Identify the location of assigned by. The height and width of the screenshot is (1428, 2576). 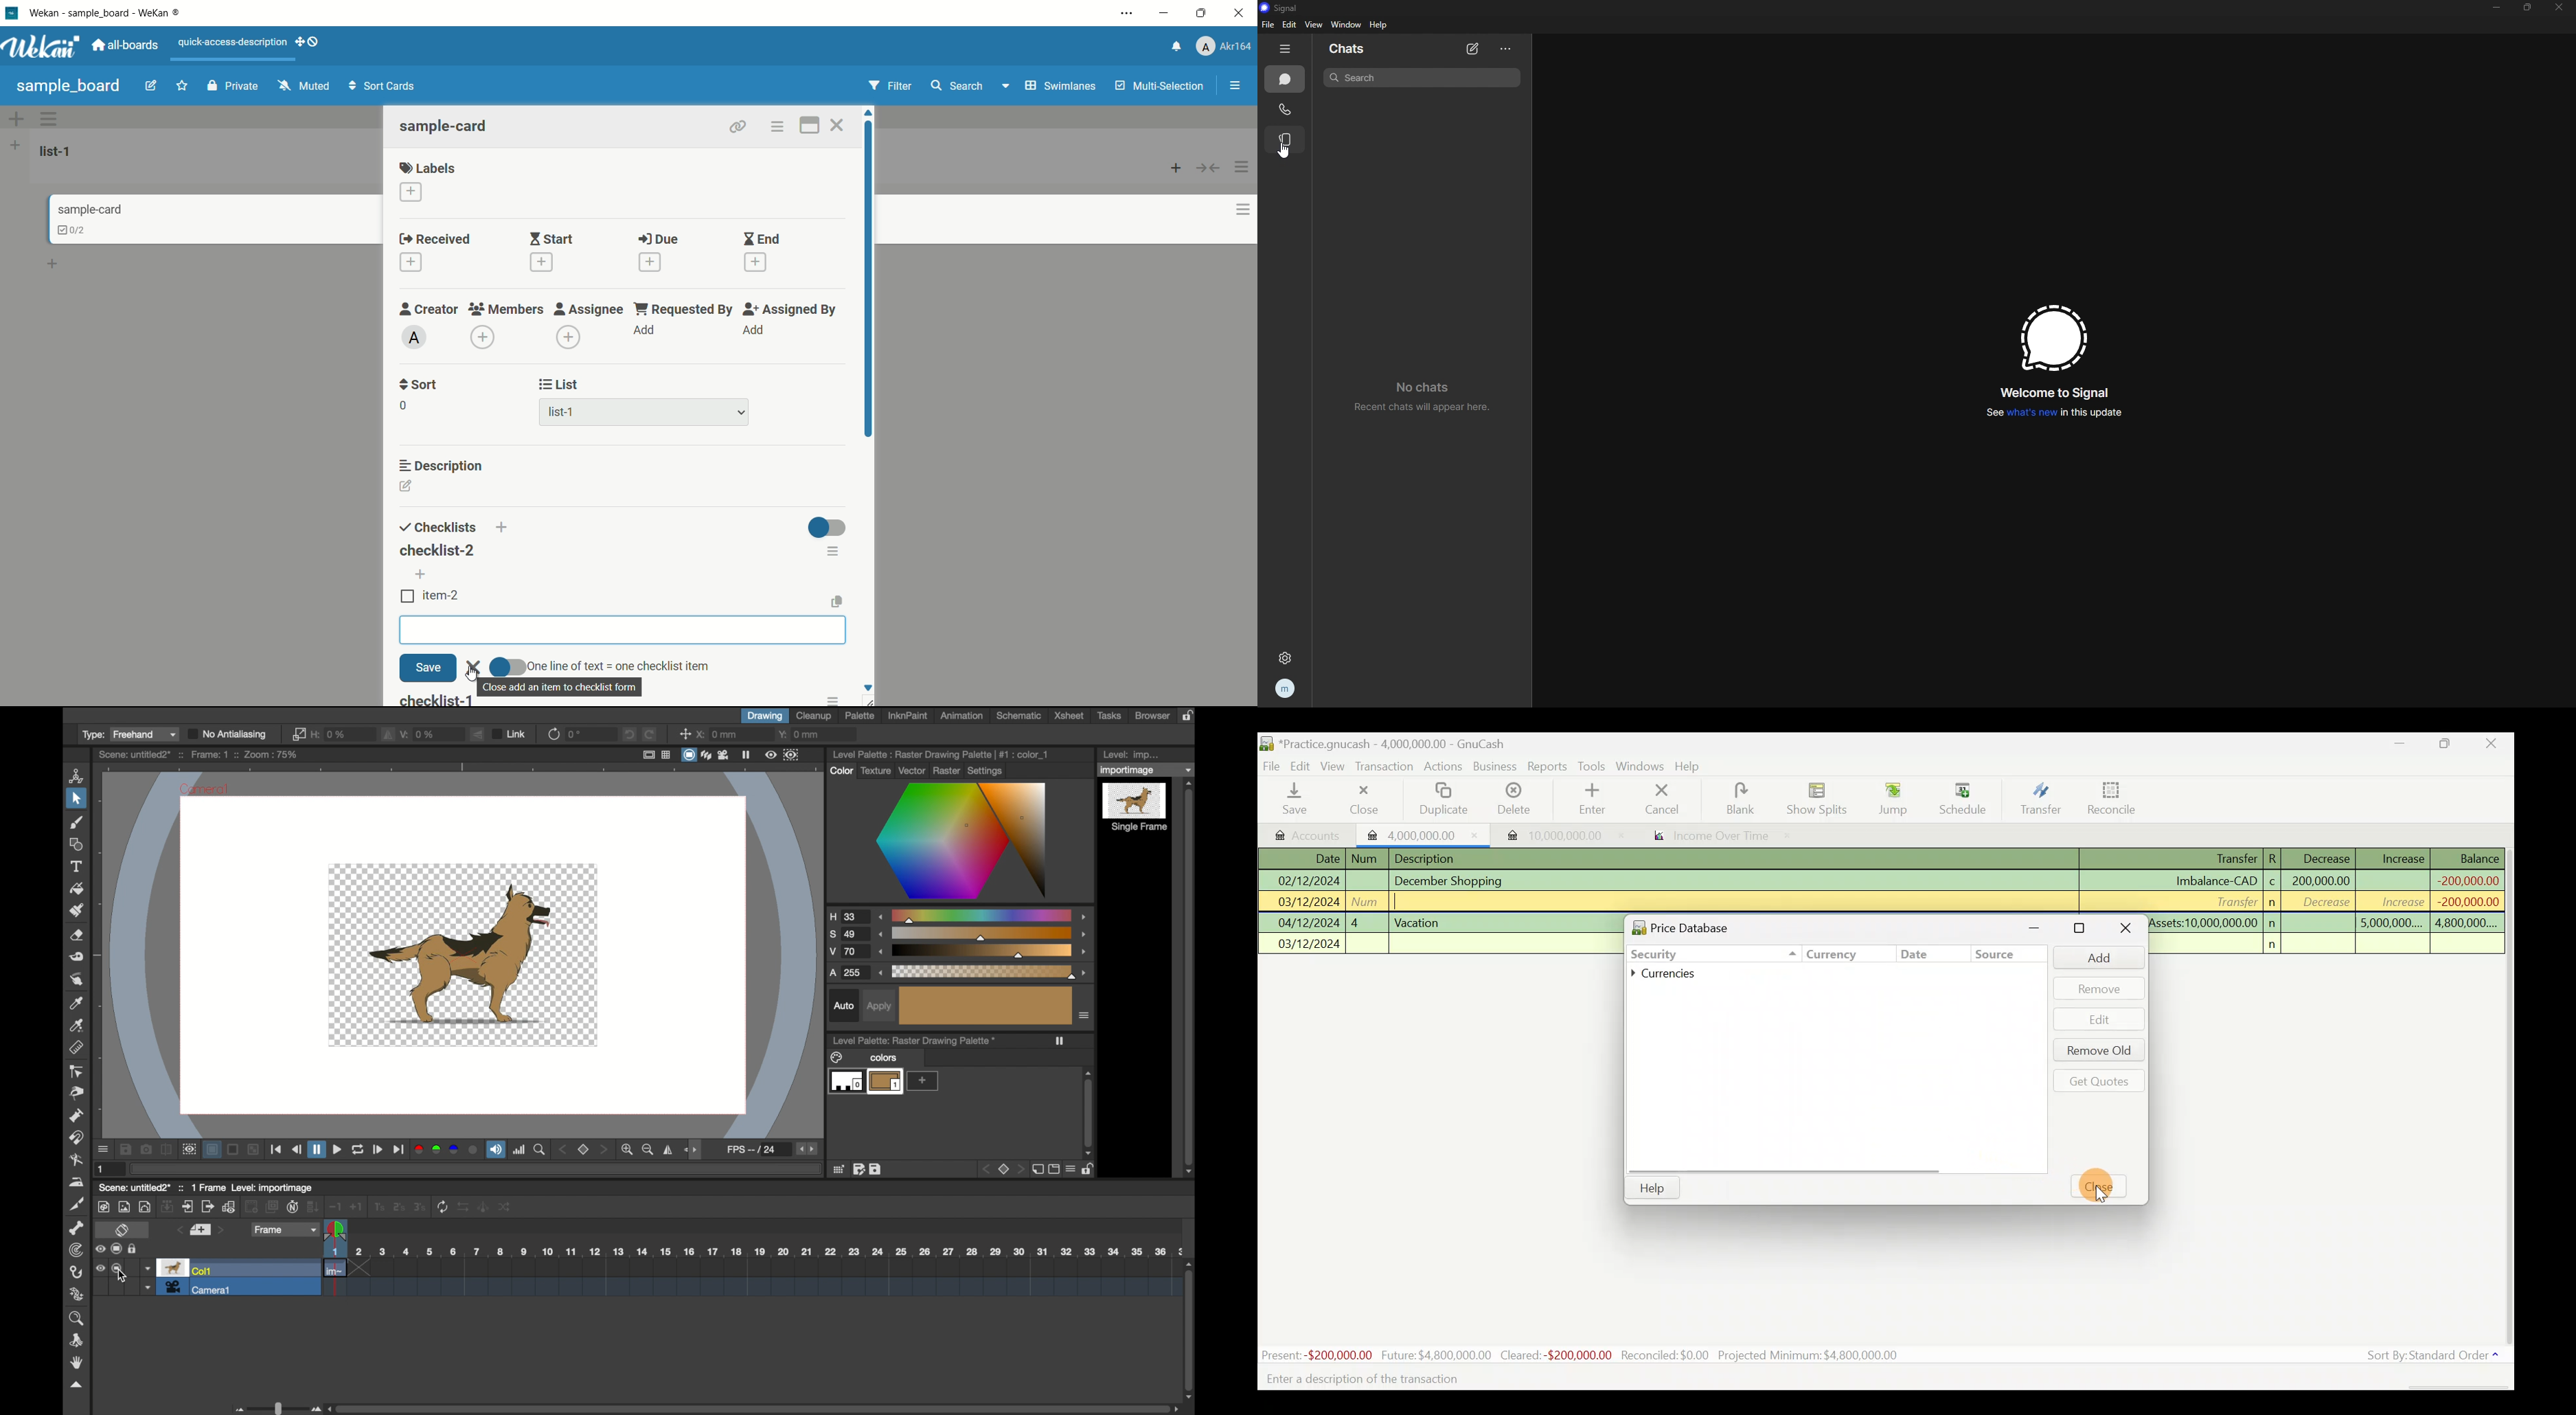
(791, 309).